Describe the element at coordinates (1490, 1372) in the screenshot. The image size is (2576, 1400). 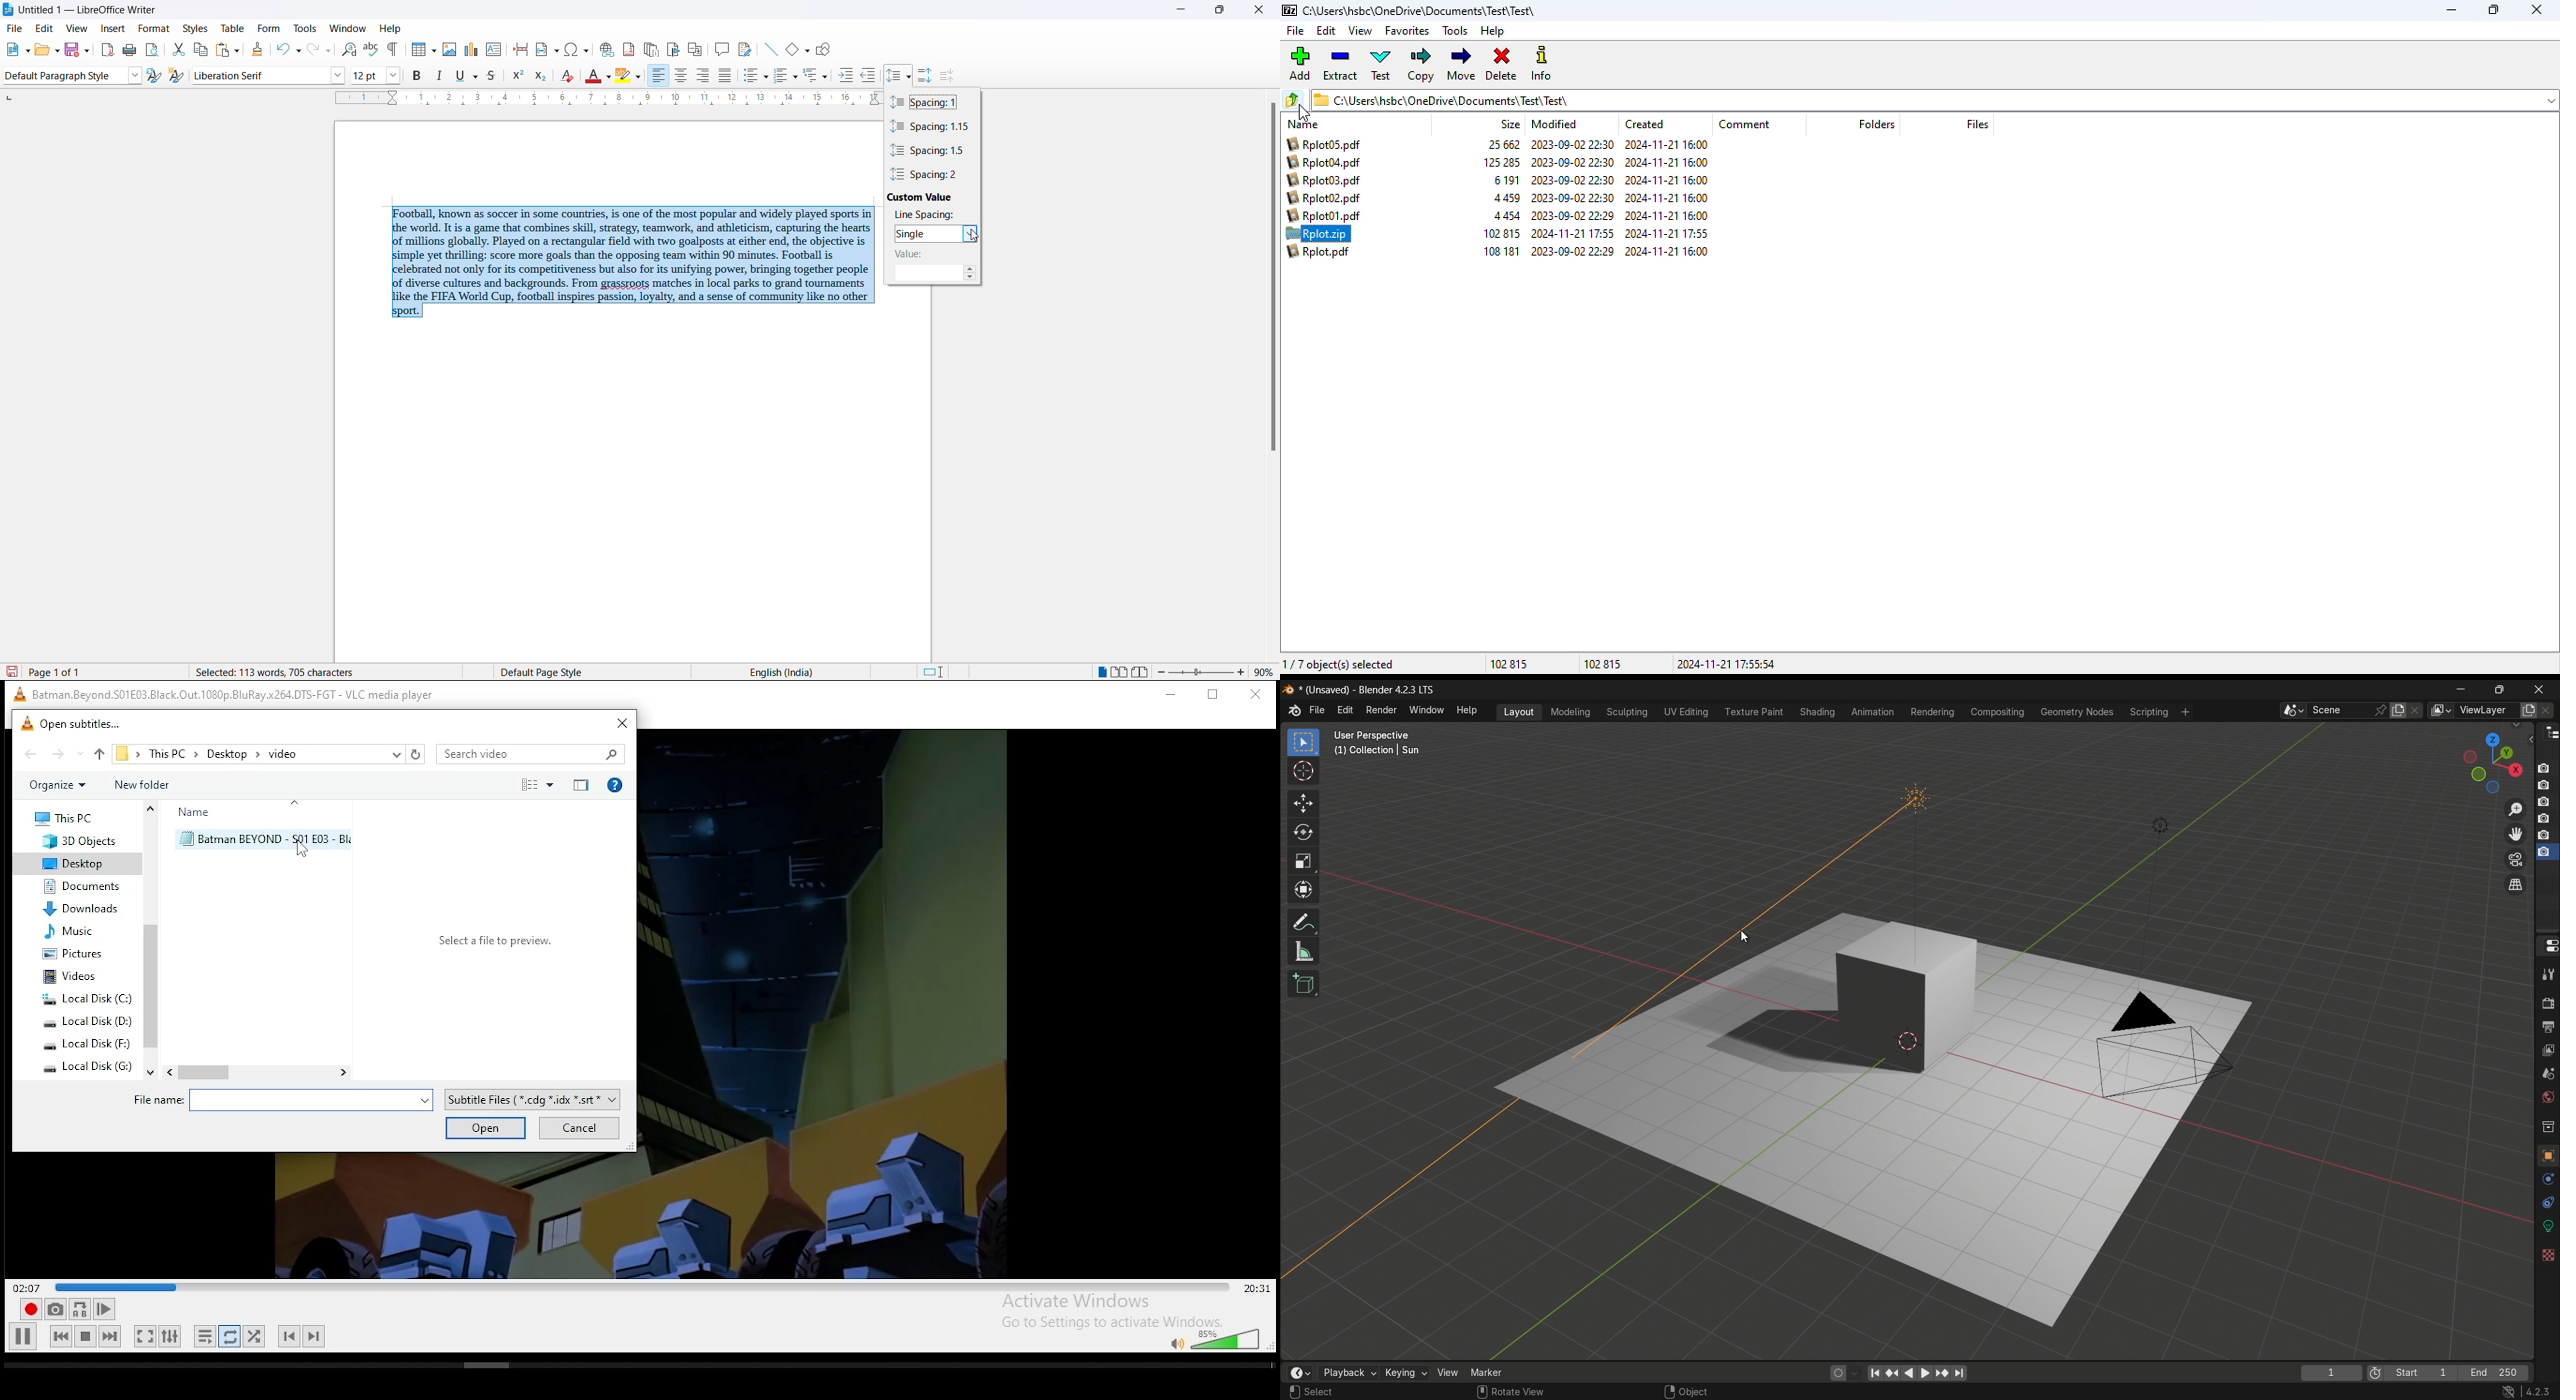
I see `marker` at that location.